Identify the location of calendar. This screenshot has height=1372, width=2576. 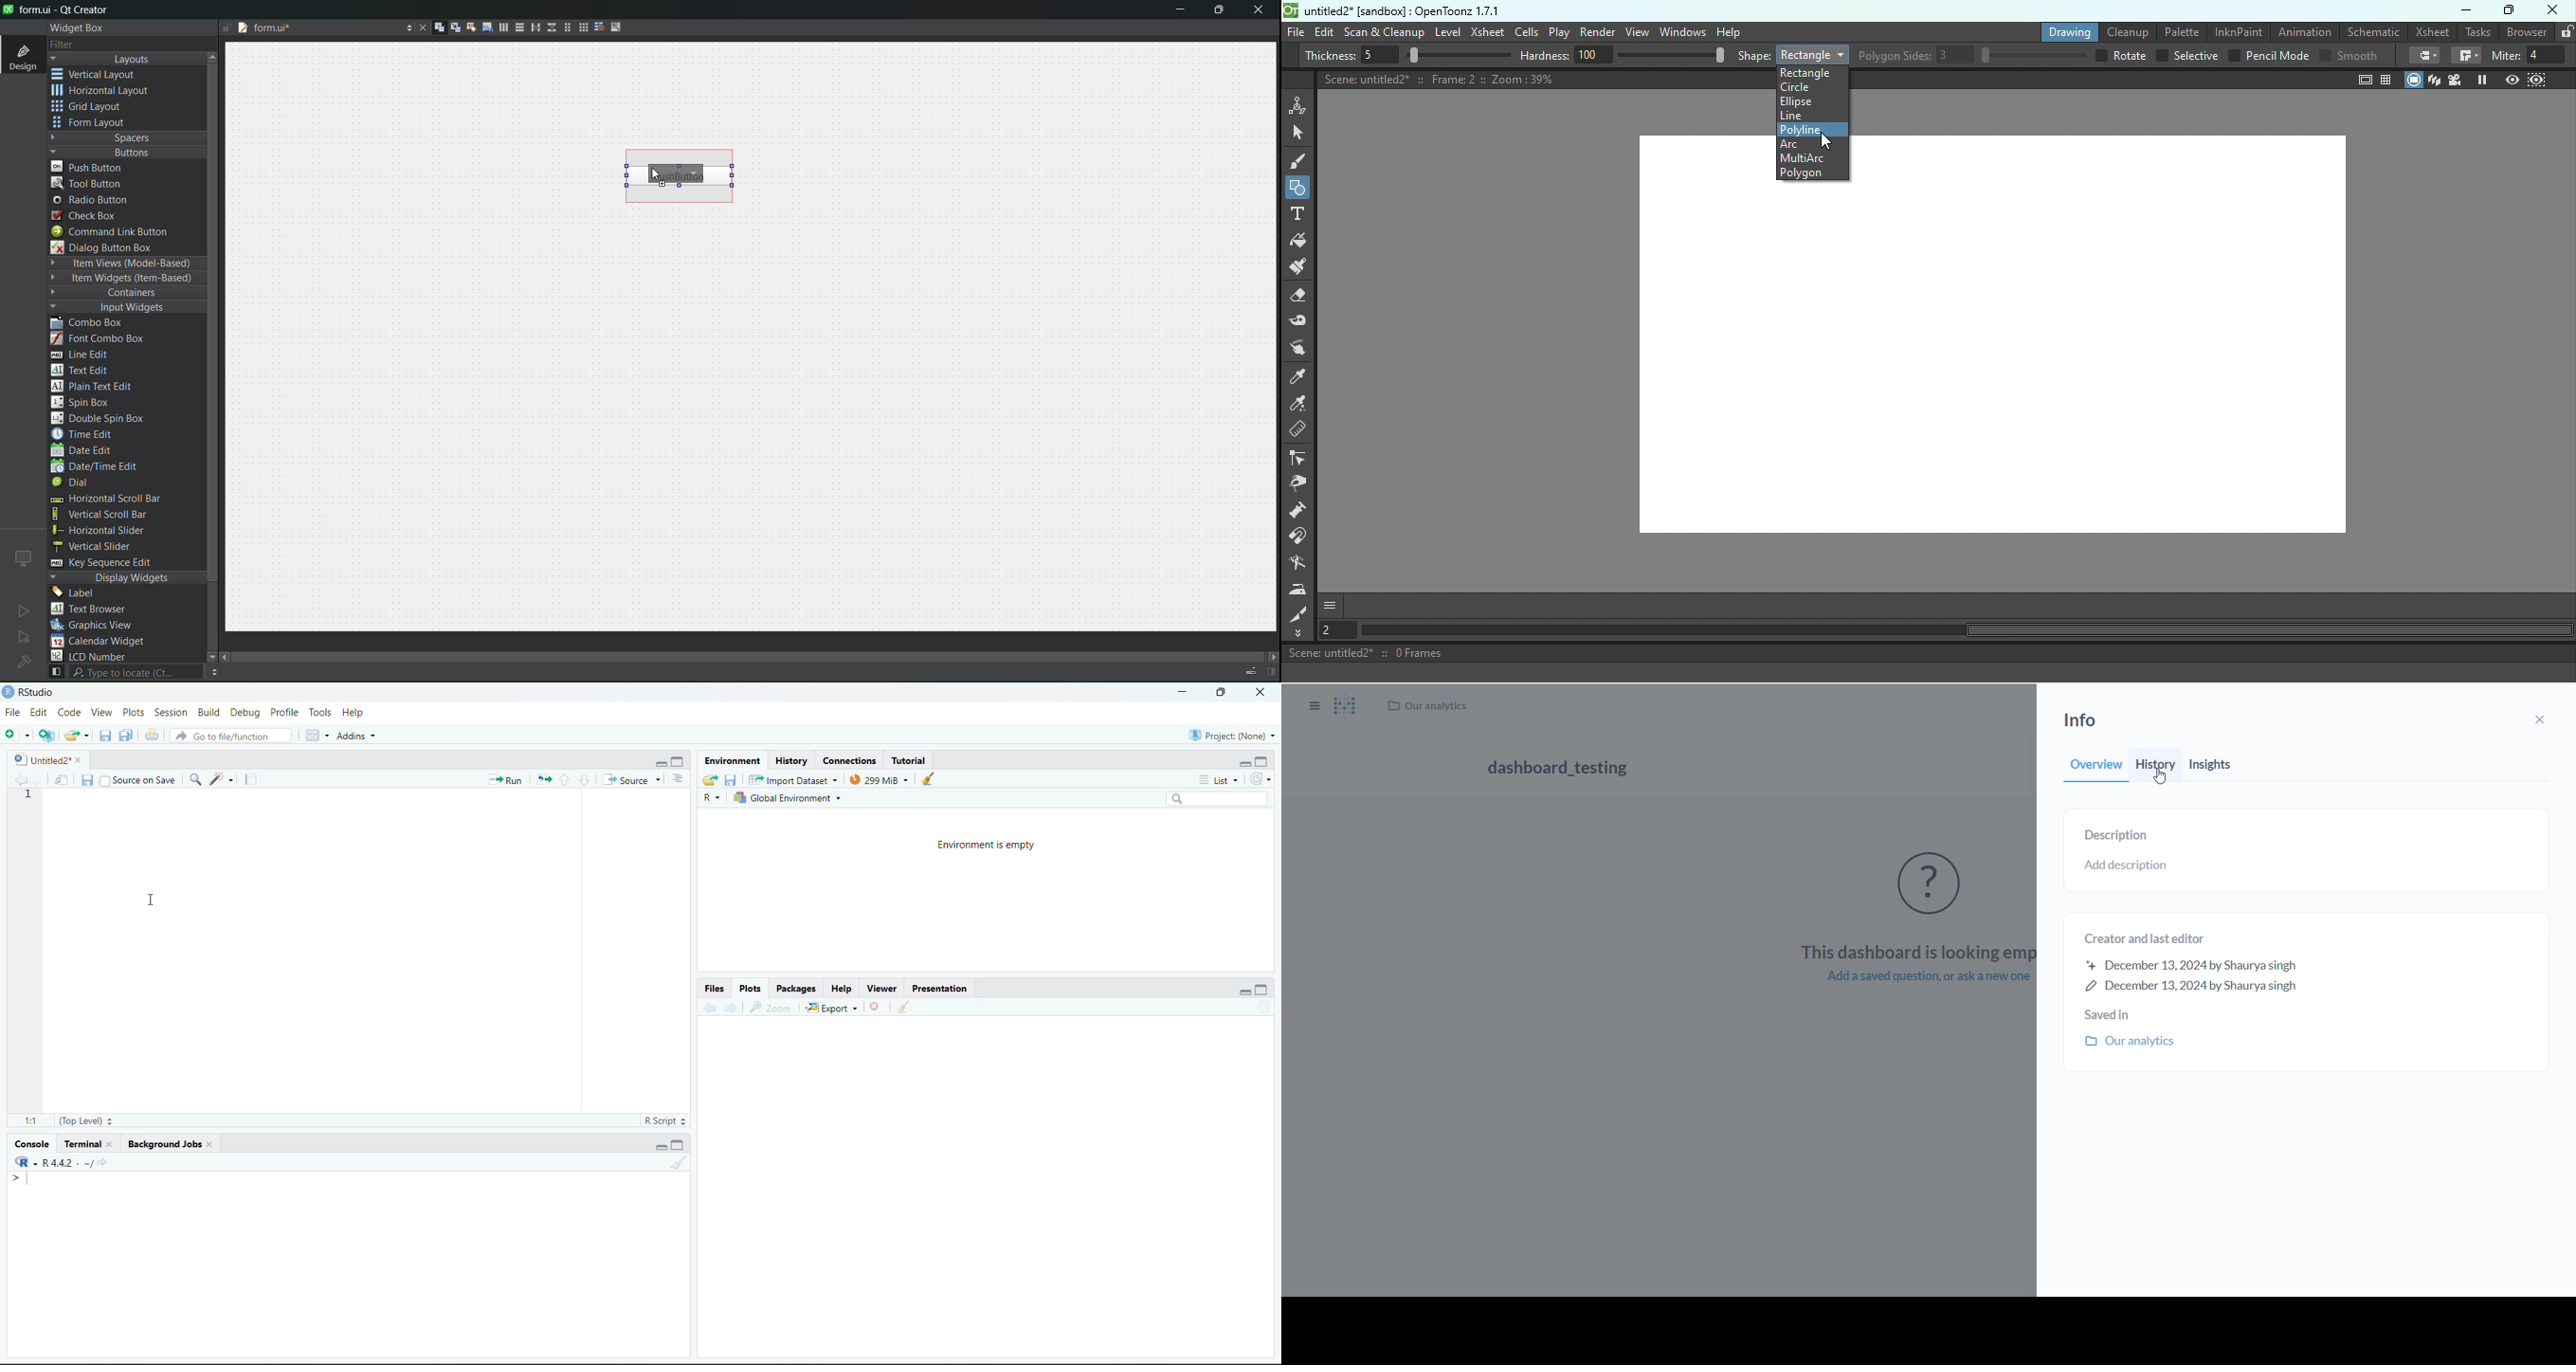
(100, 643).